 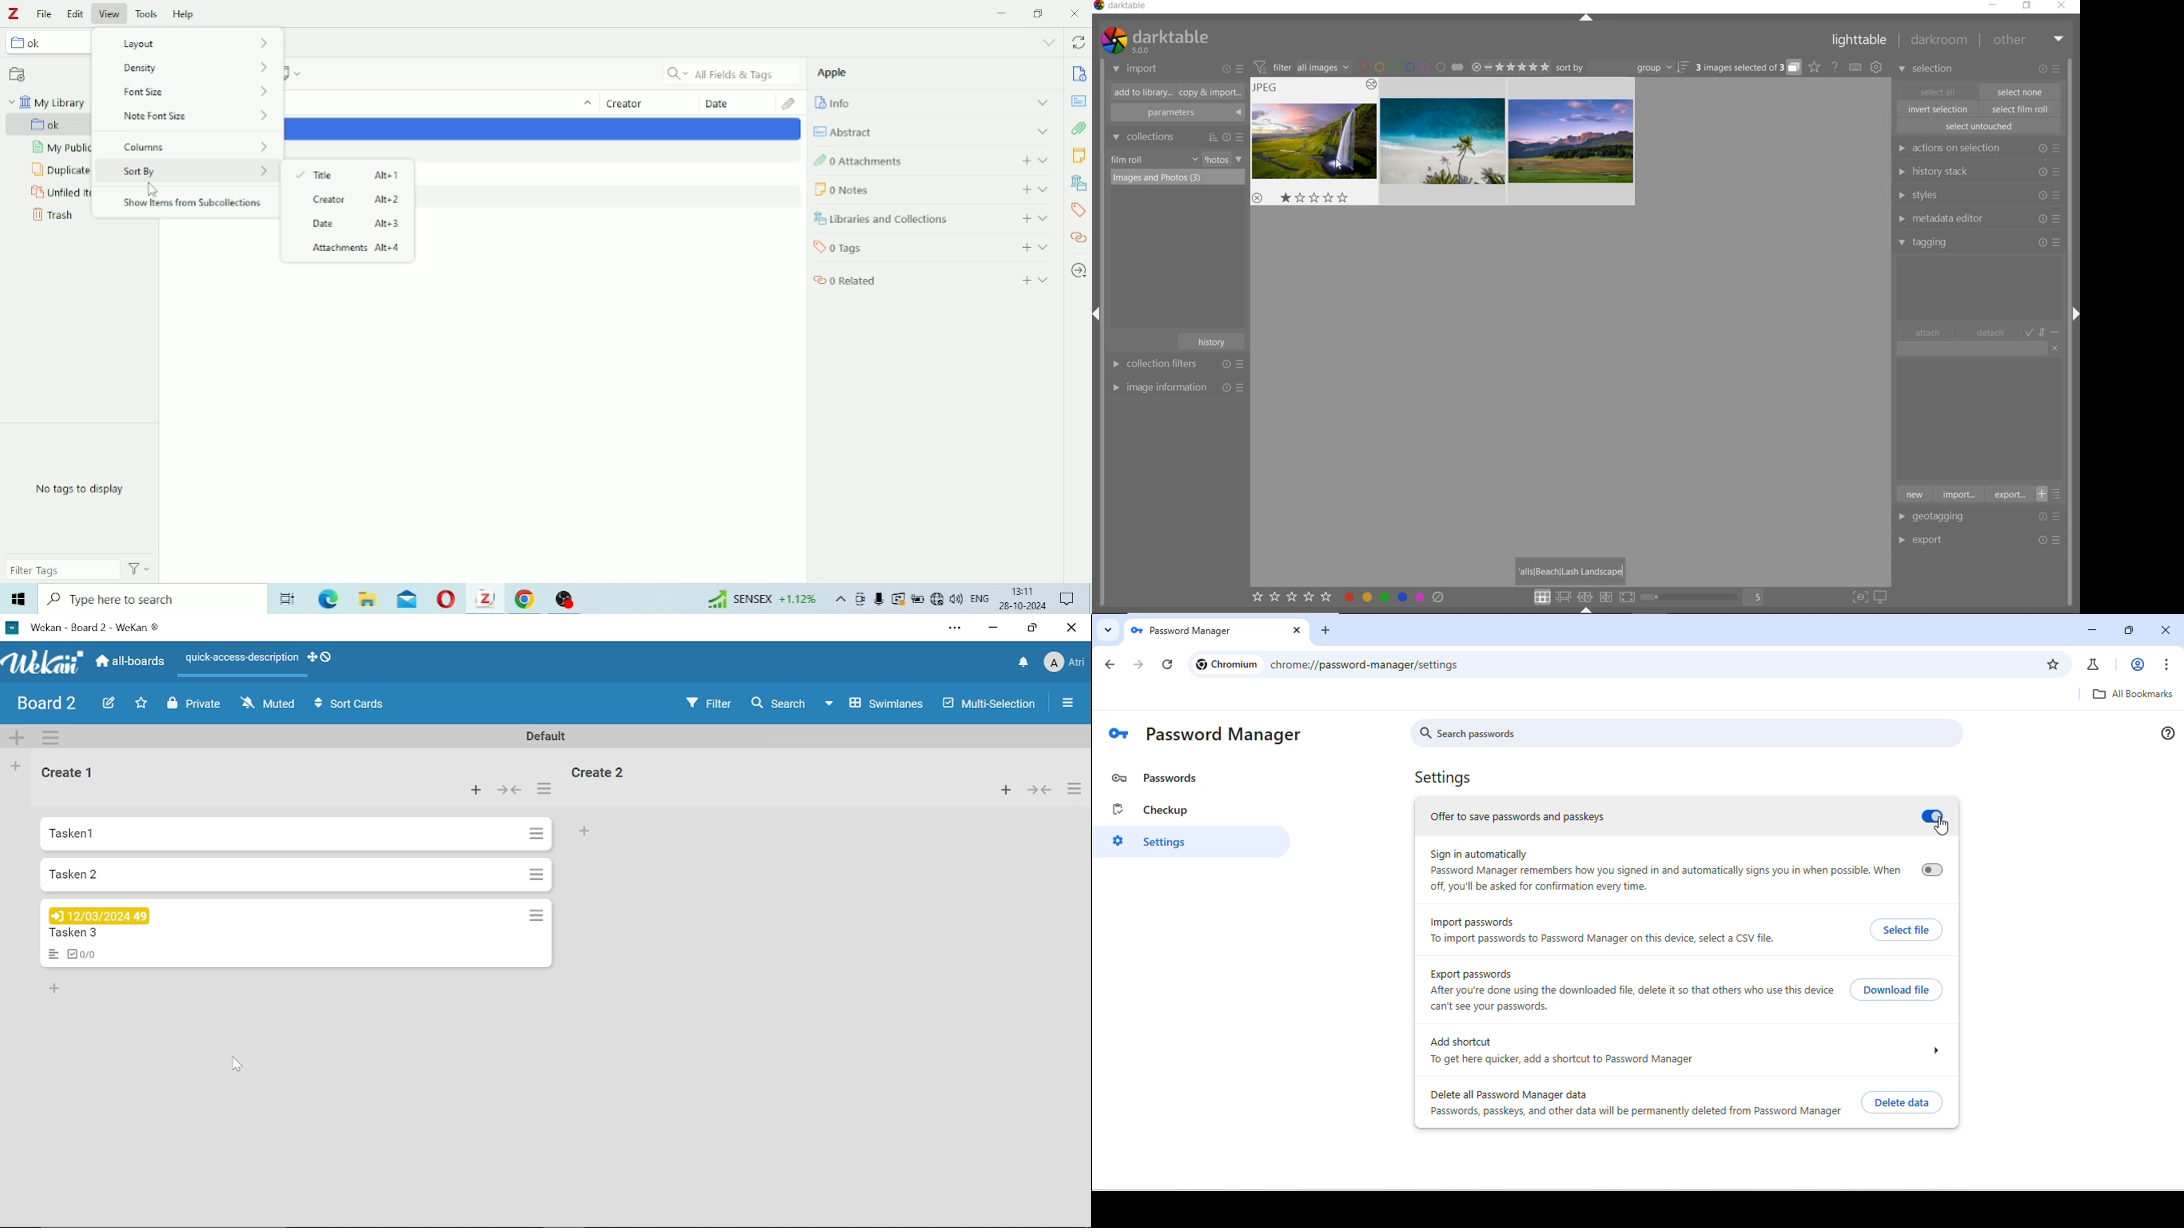 What do you see at coordinates (1291, 599) in the screenshot?
I see `set star rating for selected images` at bounding box center [1291, 599].